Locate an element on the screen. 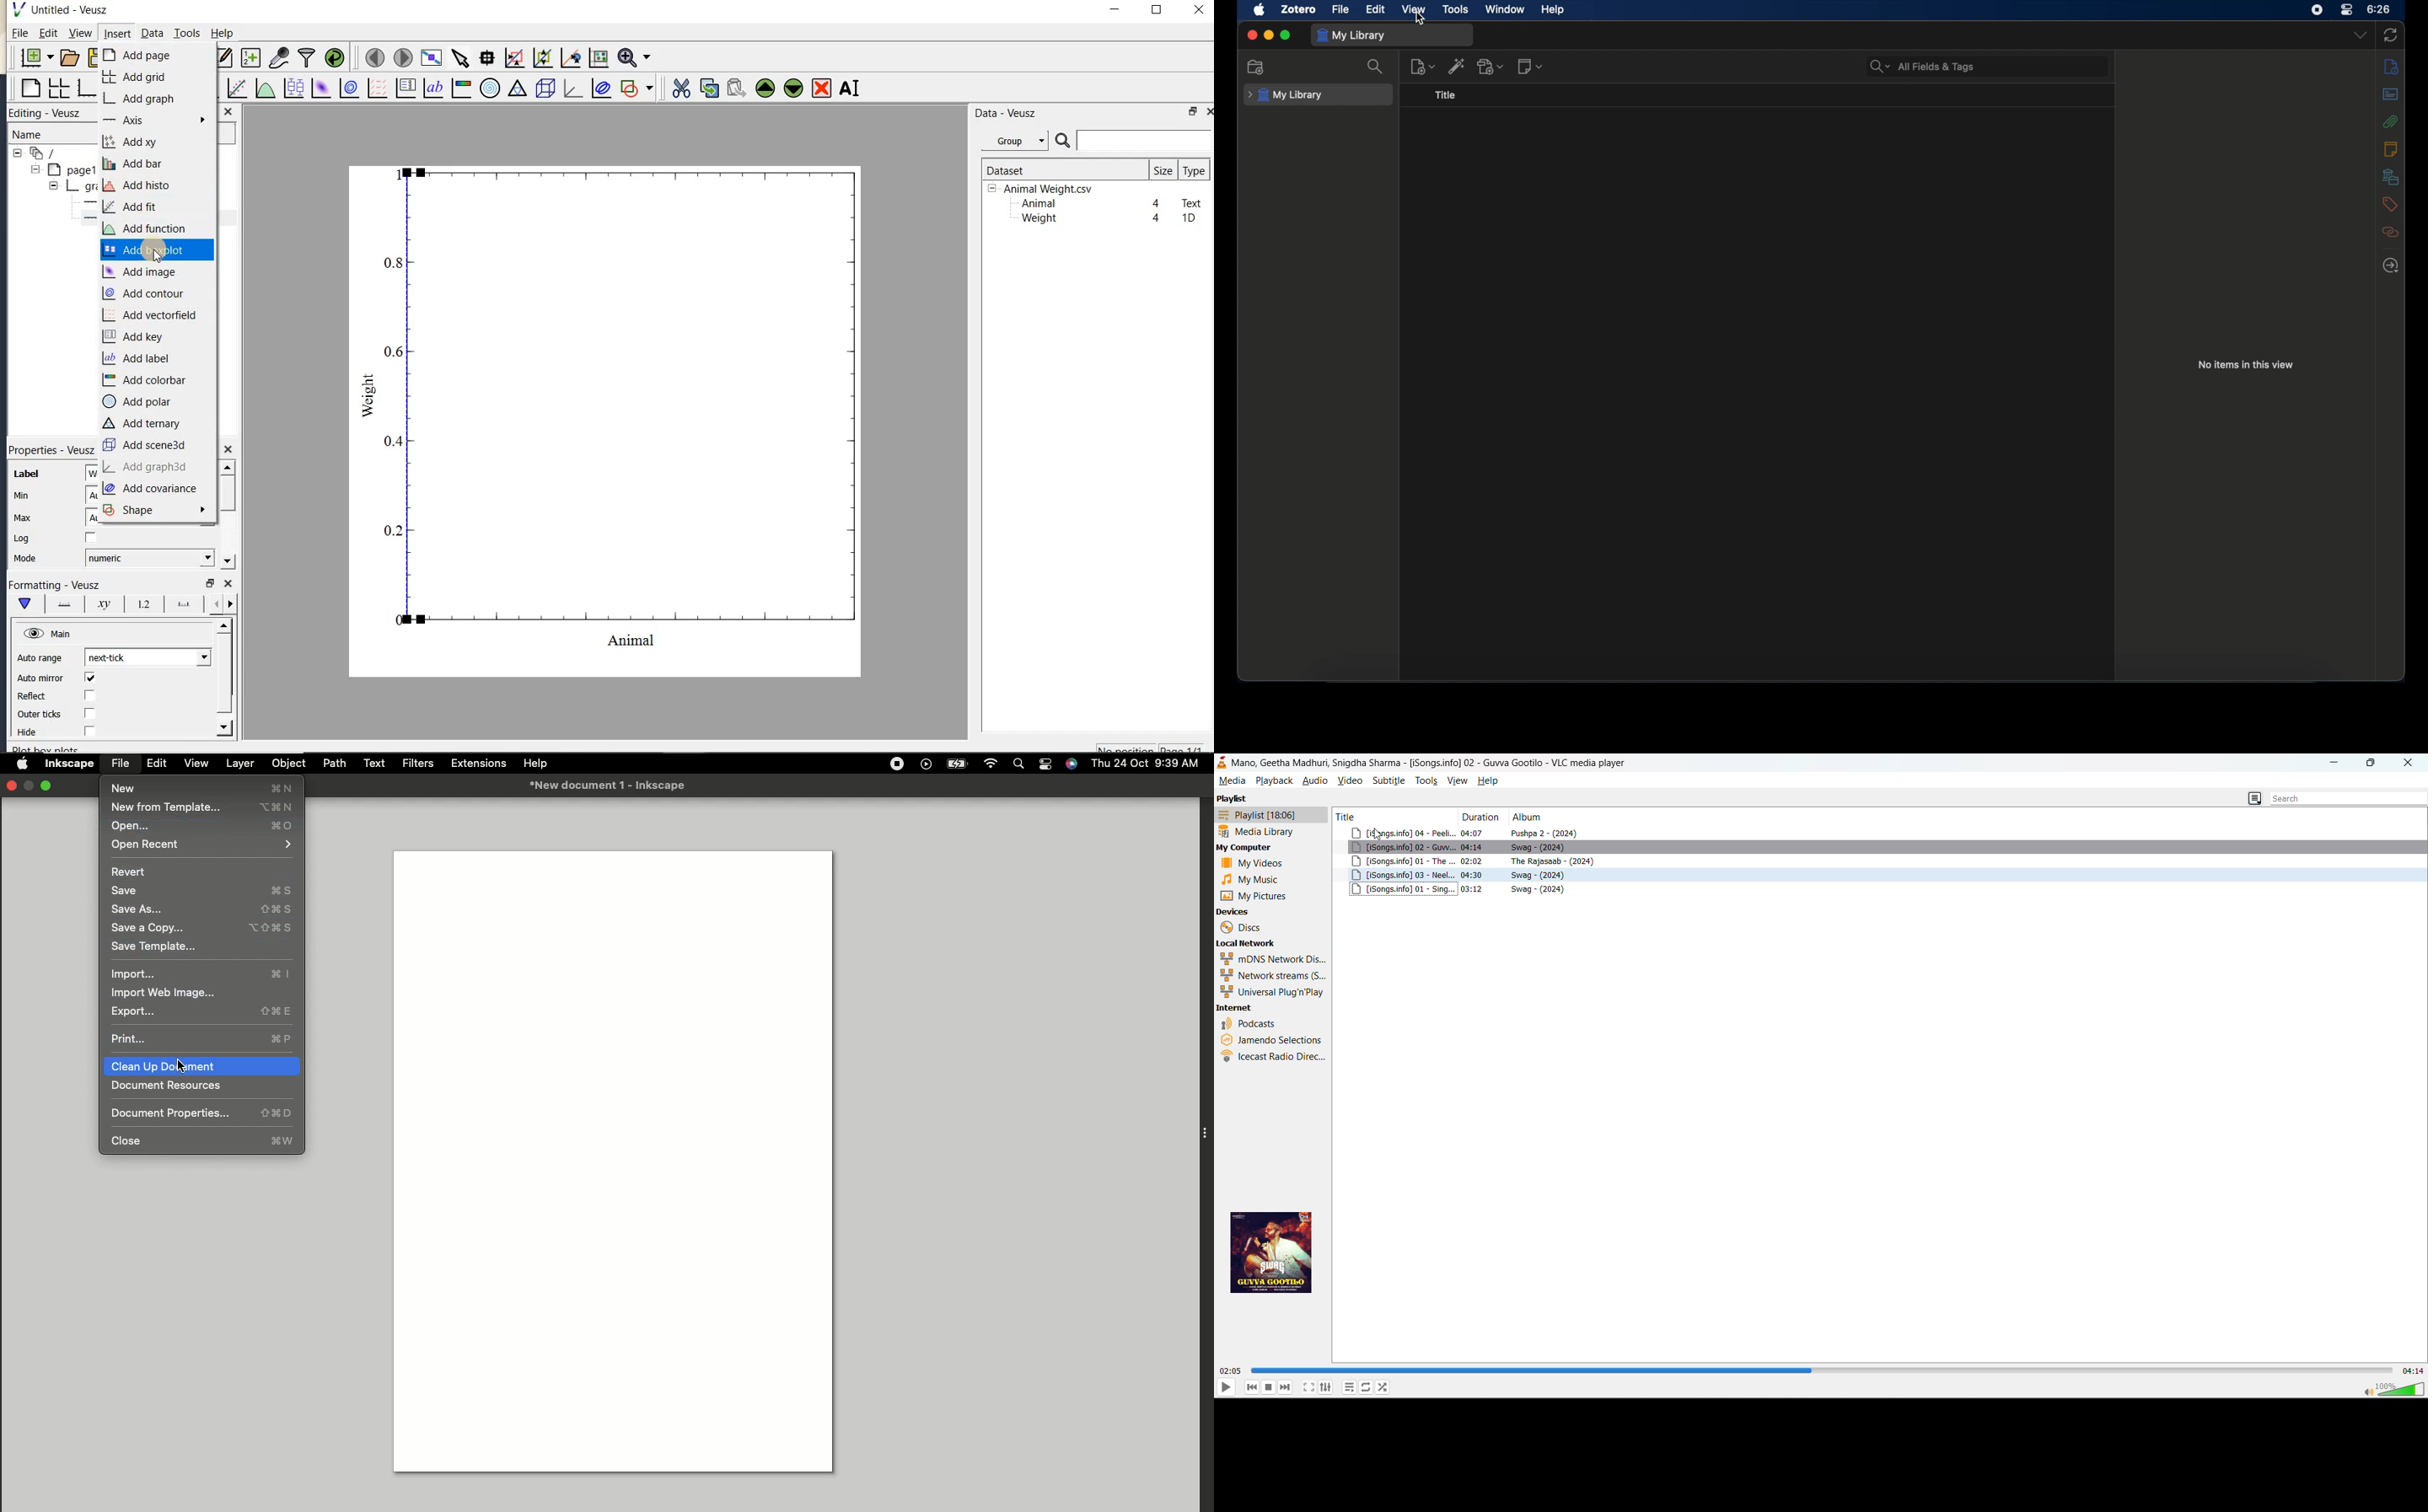  toggle playlist is located at coordinates (1349, 1388).